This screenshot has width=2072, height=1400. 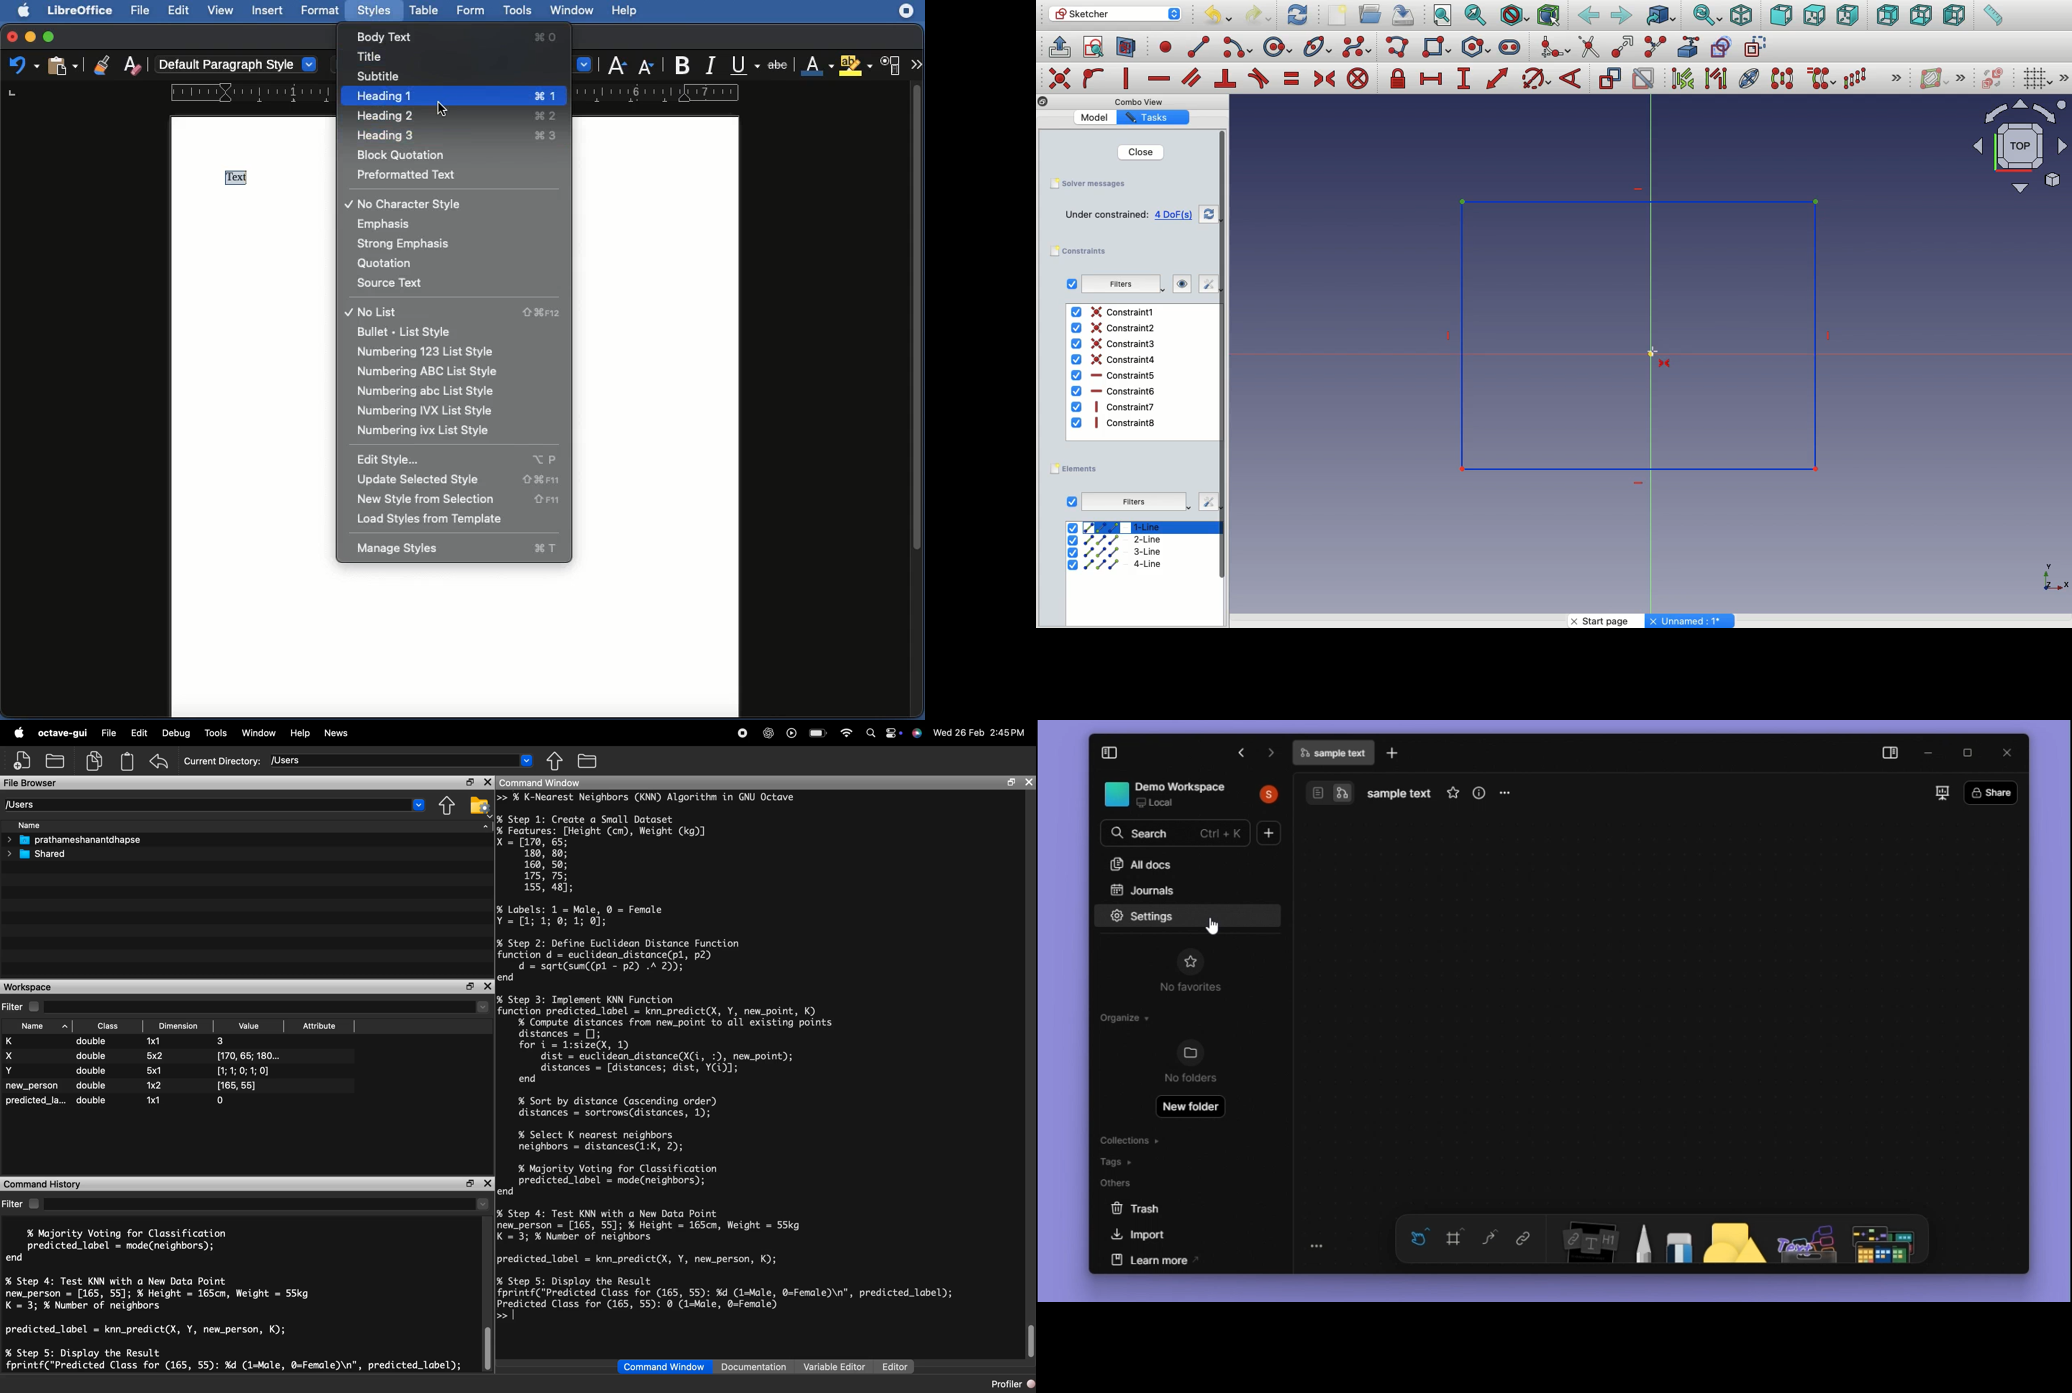 I want to click on Name, so click(x=33, y=1028).